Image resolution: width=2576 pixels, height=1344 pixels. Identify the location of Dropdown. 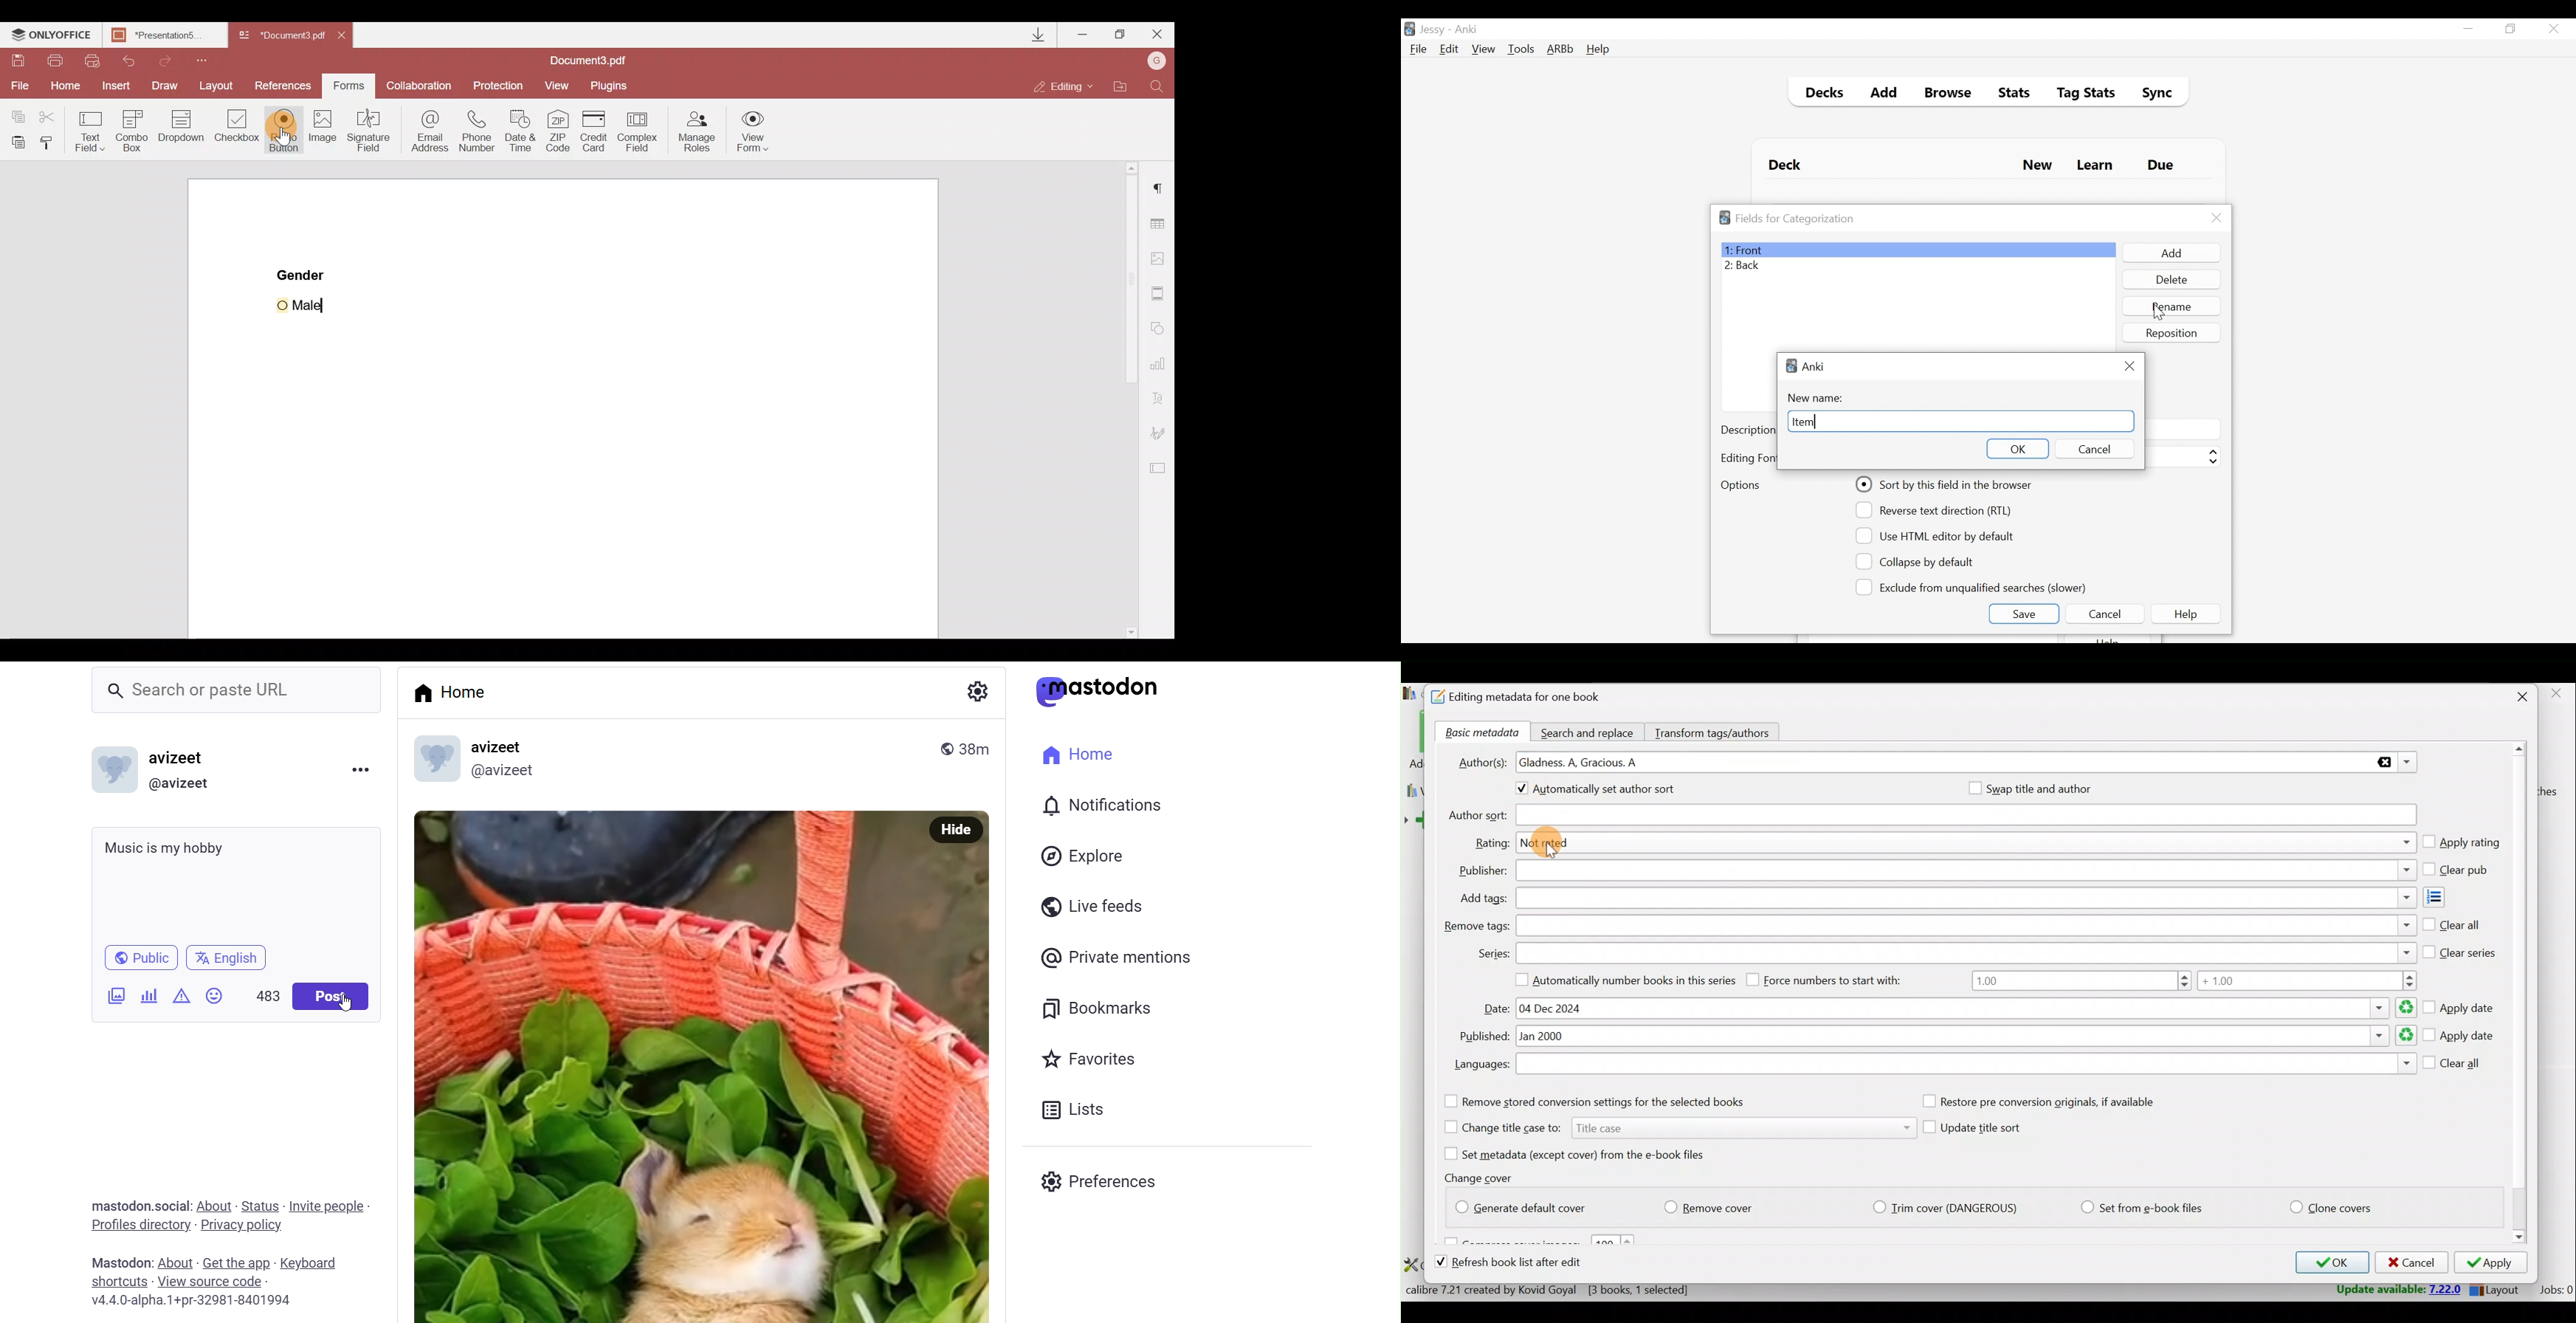
(181, 132).